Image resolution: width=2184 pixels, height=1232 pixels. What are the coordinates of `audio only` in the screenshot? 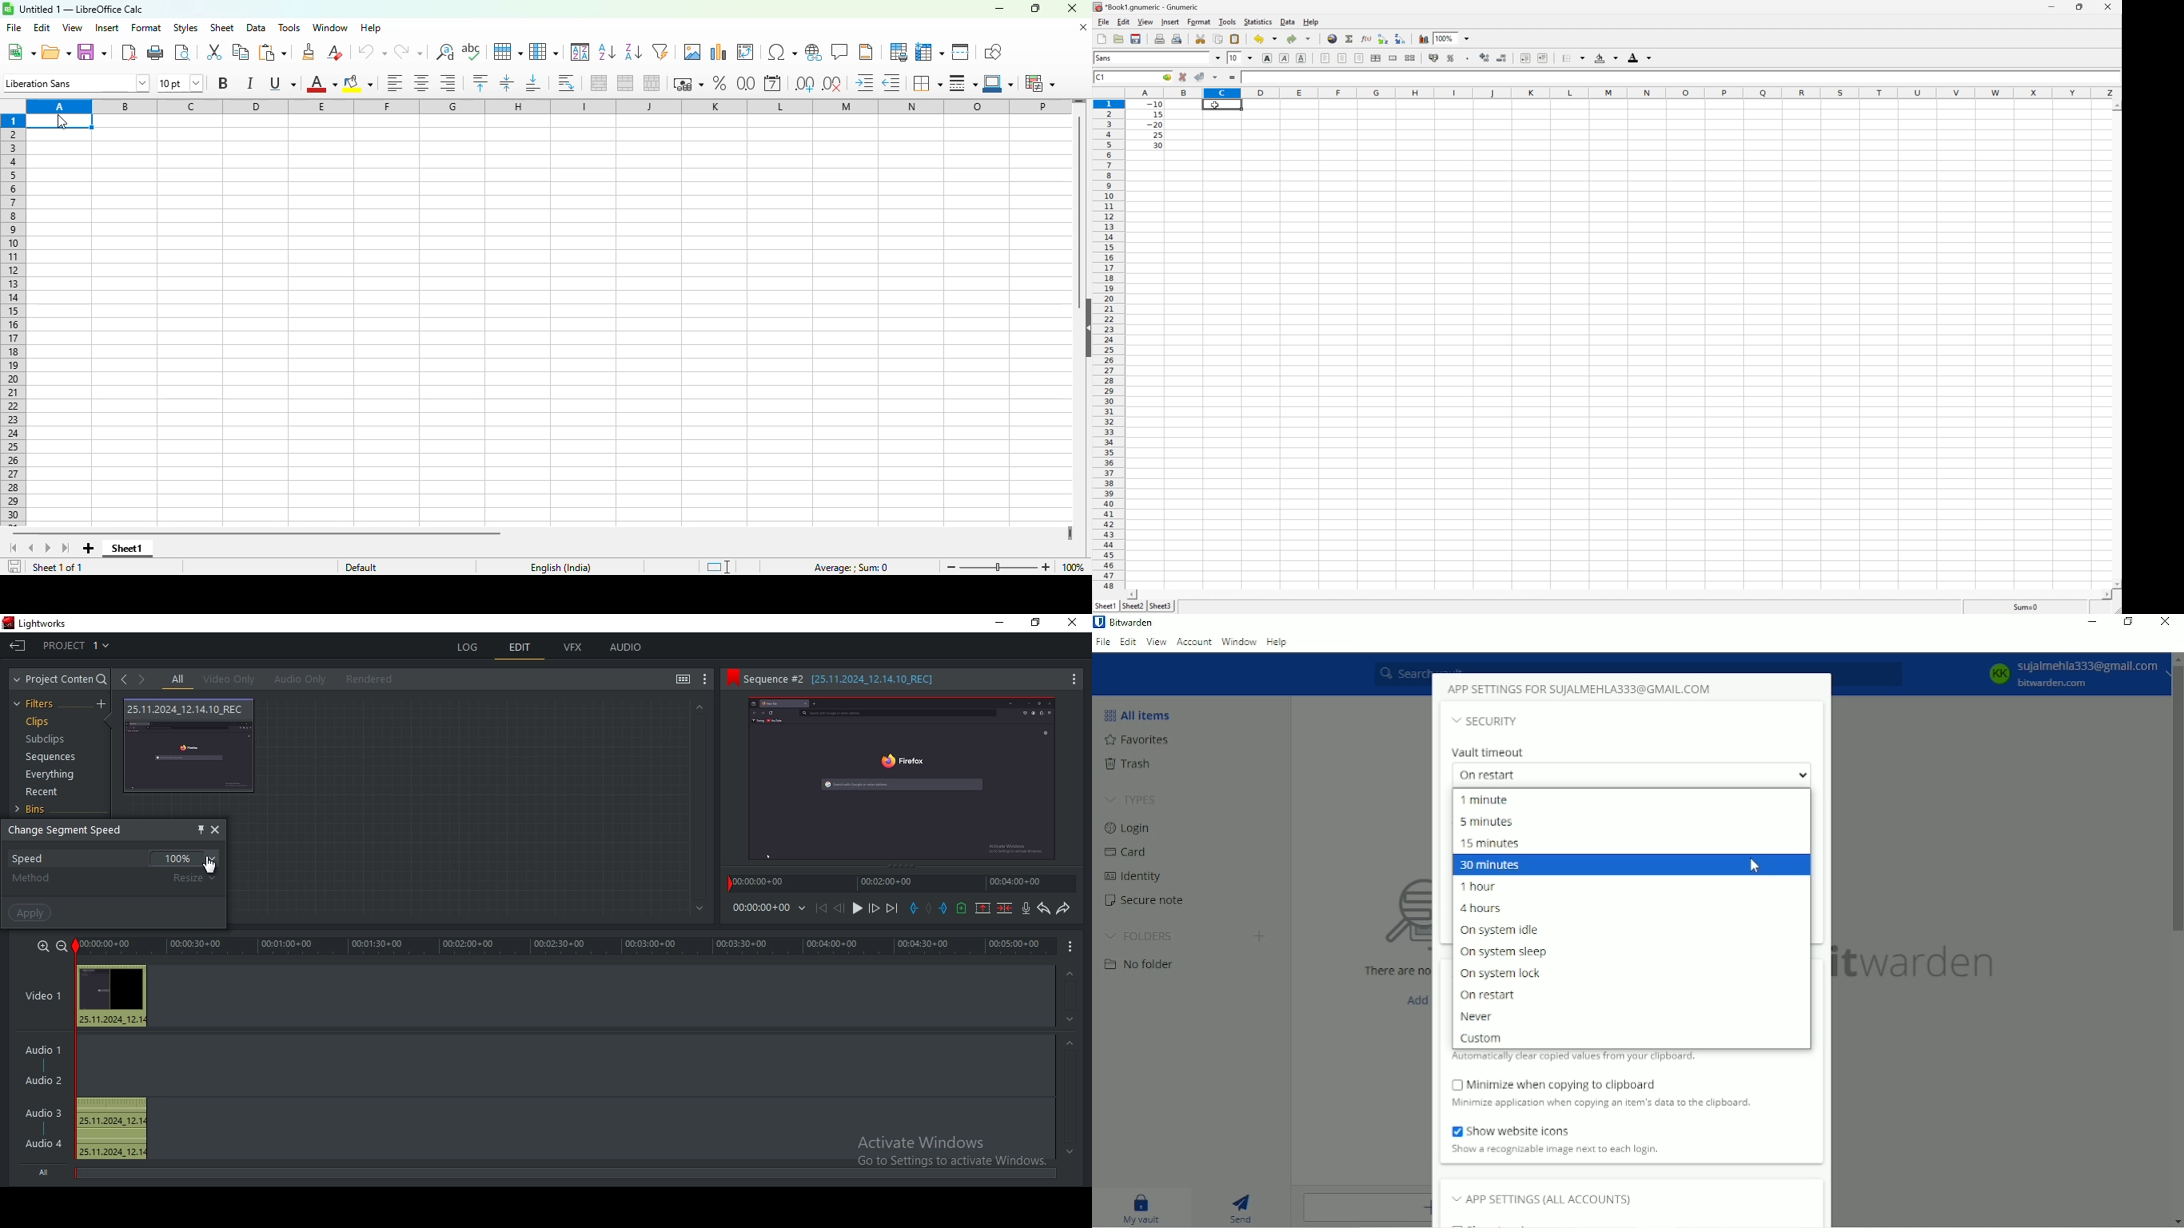 It's located at (301, 679).